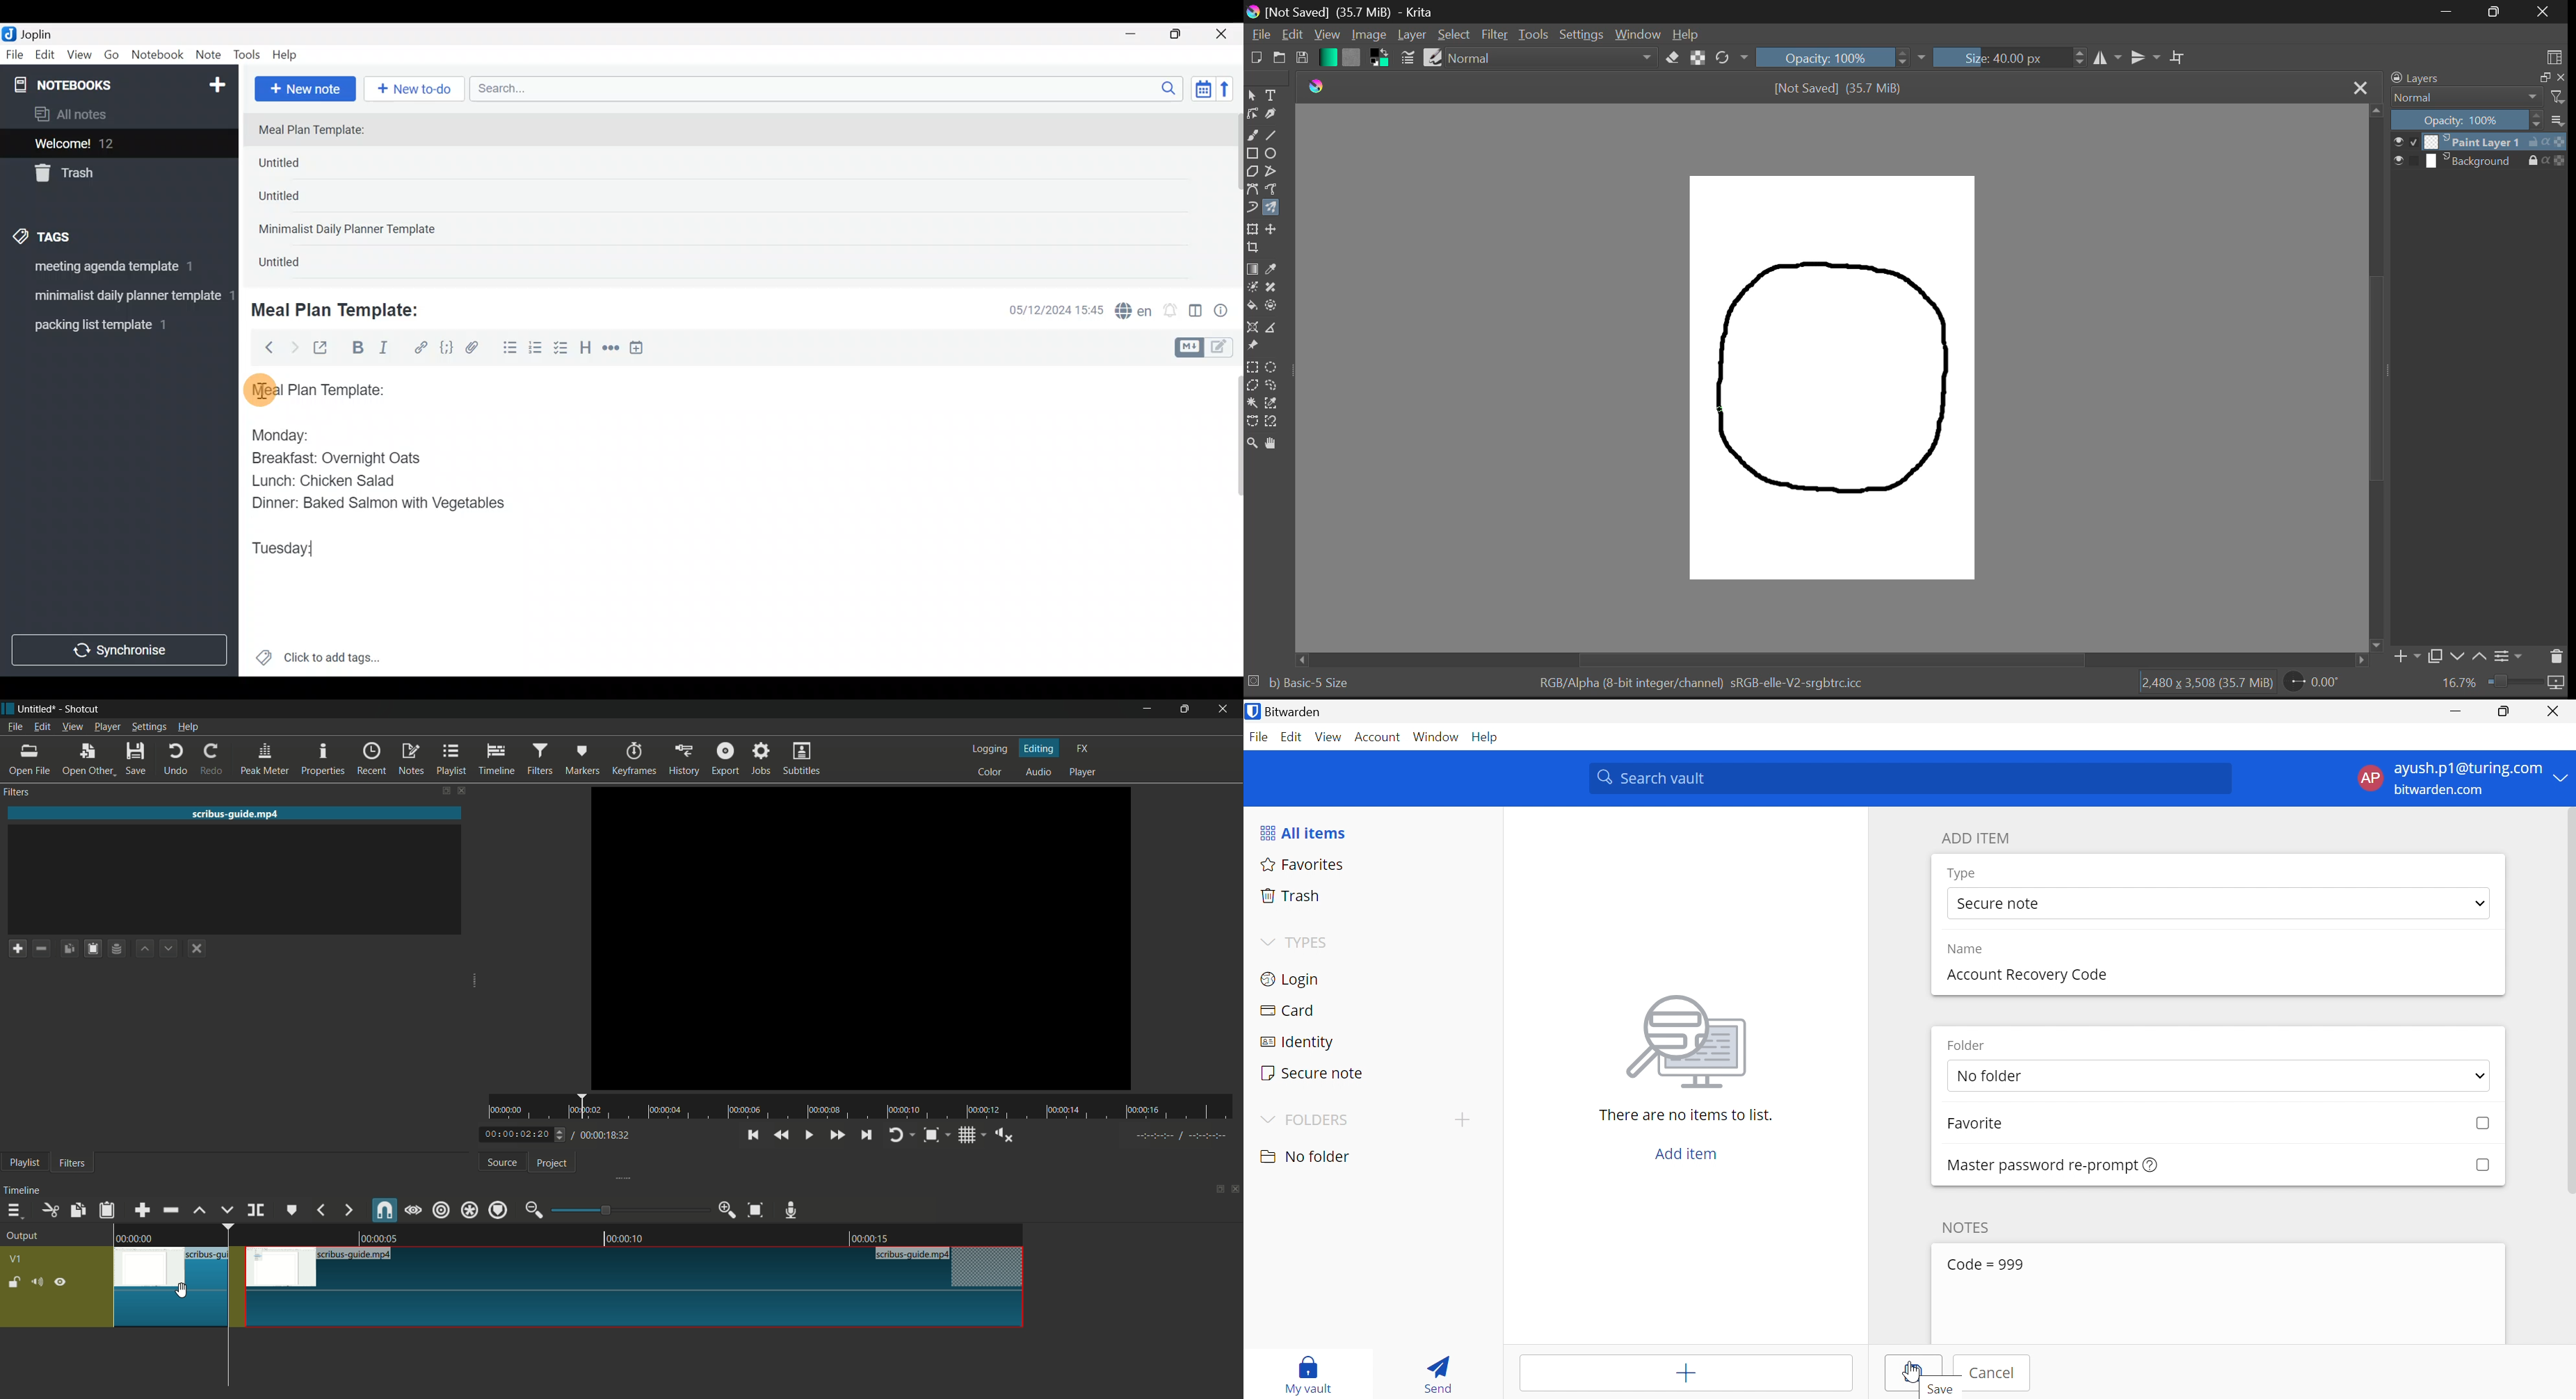  I want to click on Trash, so click(1291, 896).